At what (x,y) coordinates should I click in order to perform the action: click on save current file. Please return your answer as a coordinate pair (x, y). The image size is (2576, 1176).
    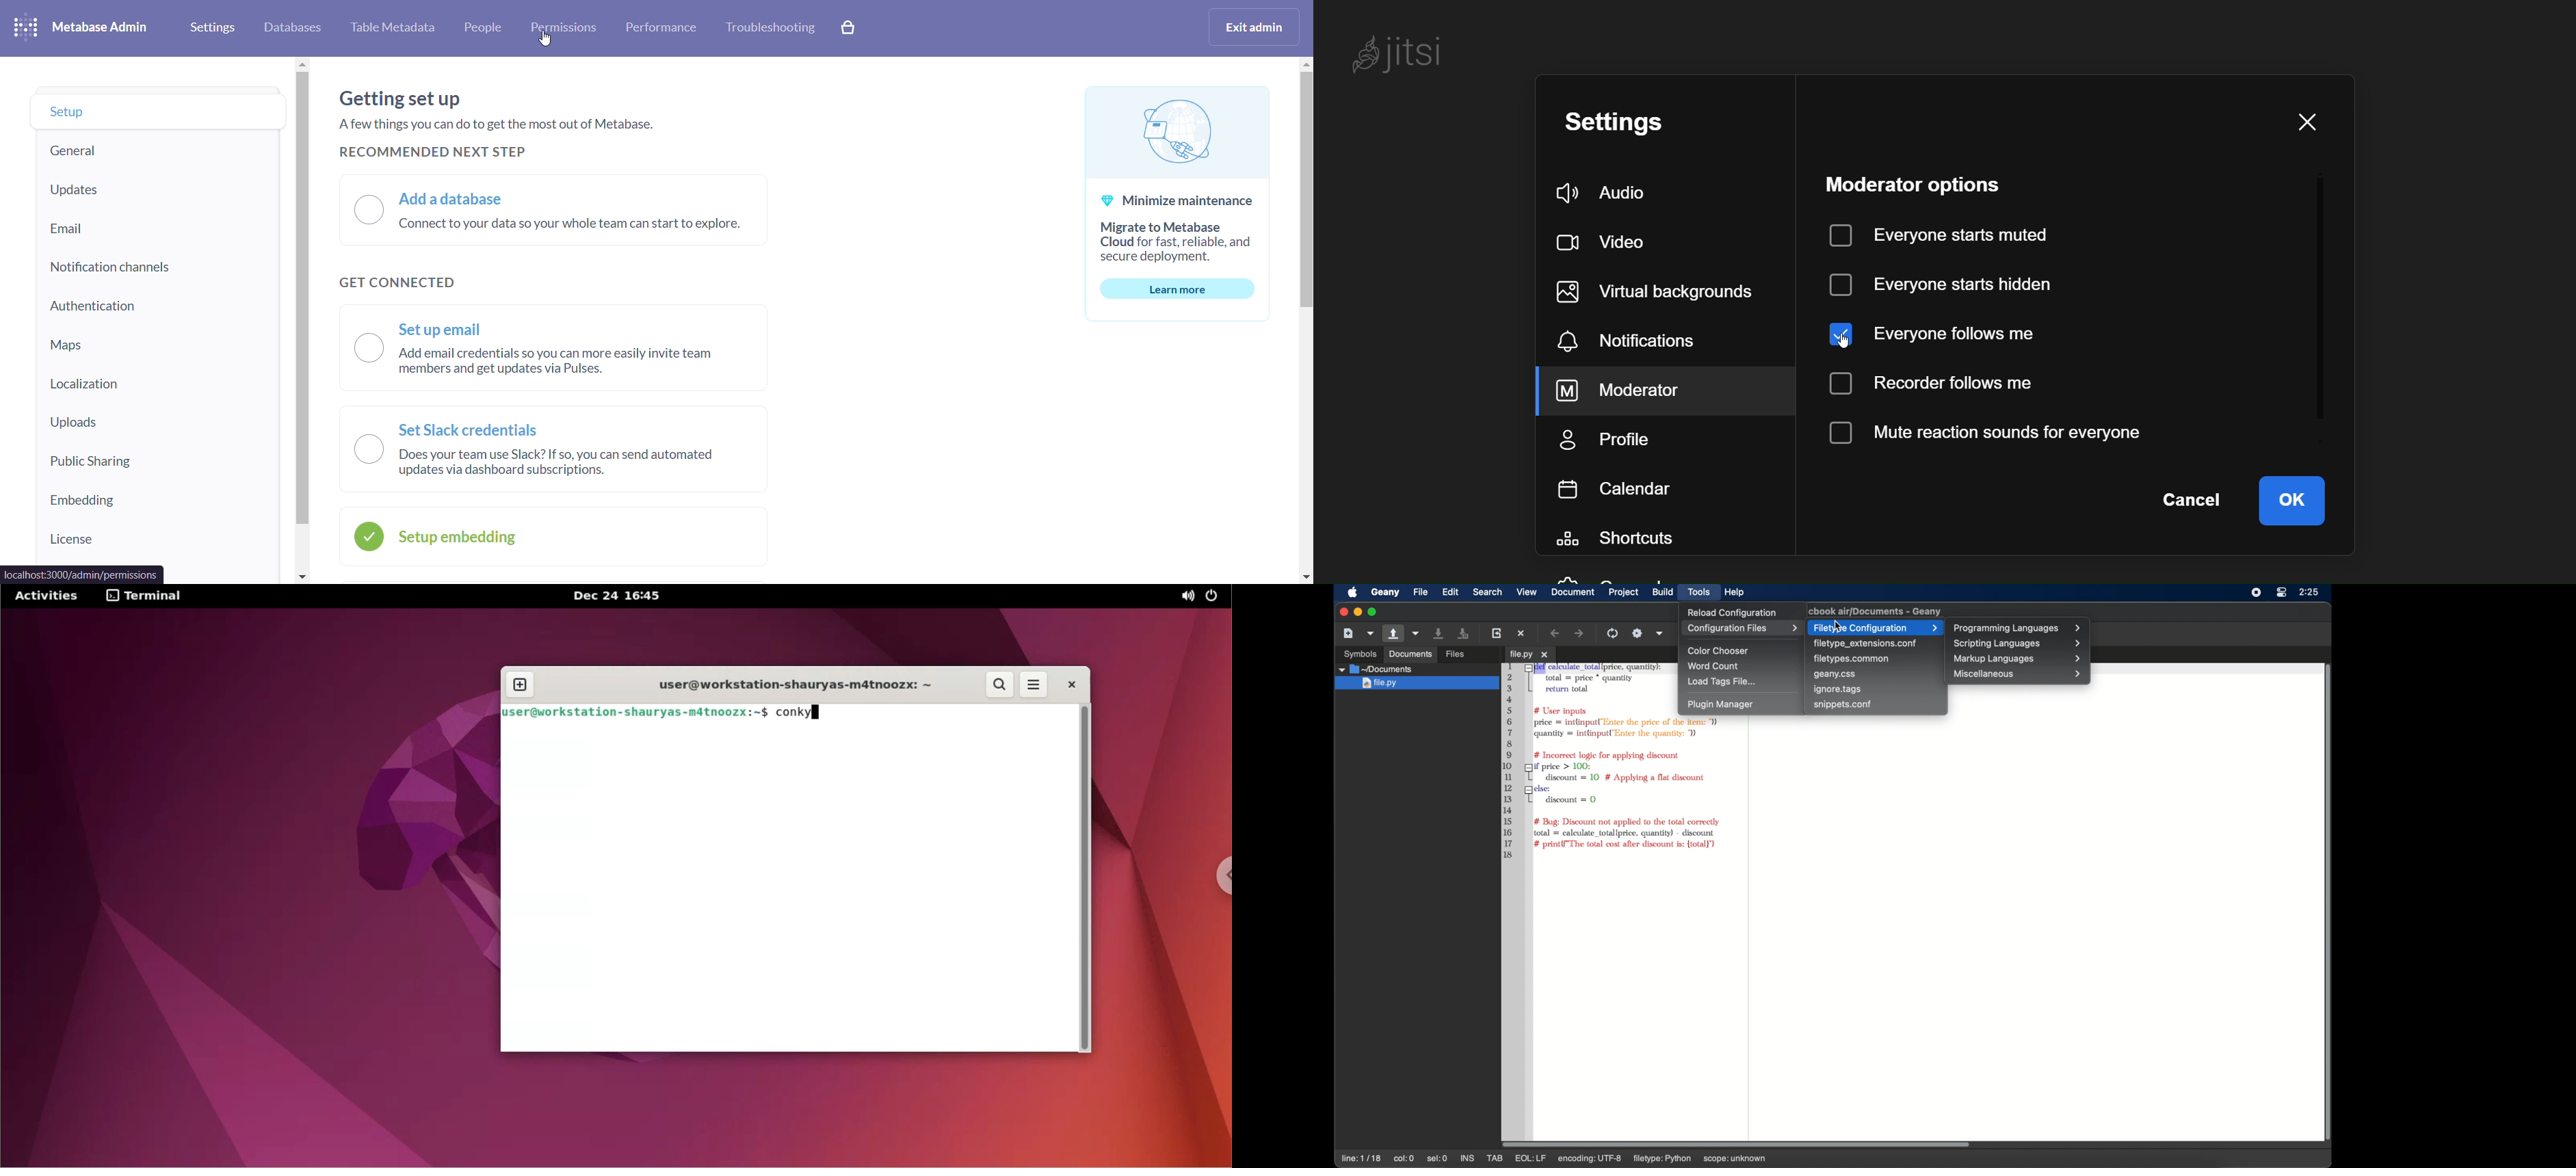
    Looking at the image, I should click on (1439, 633).